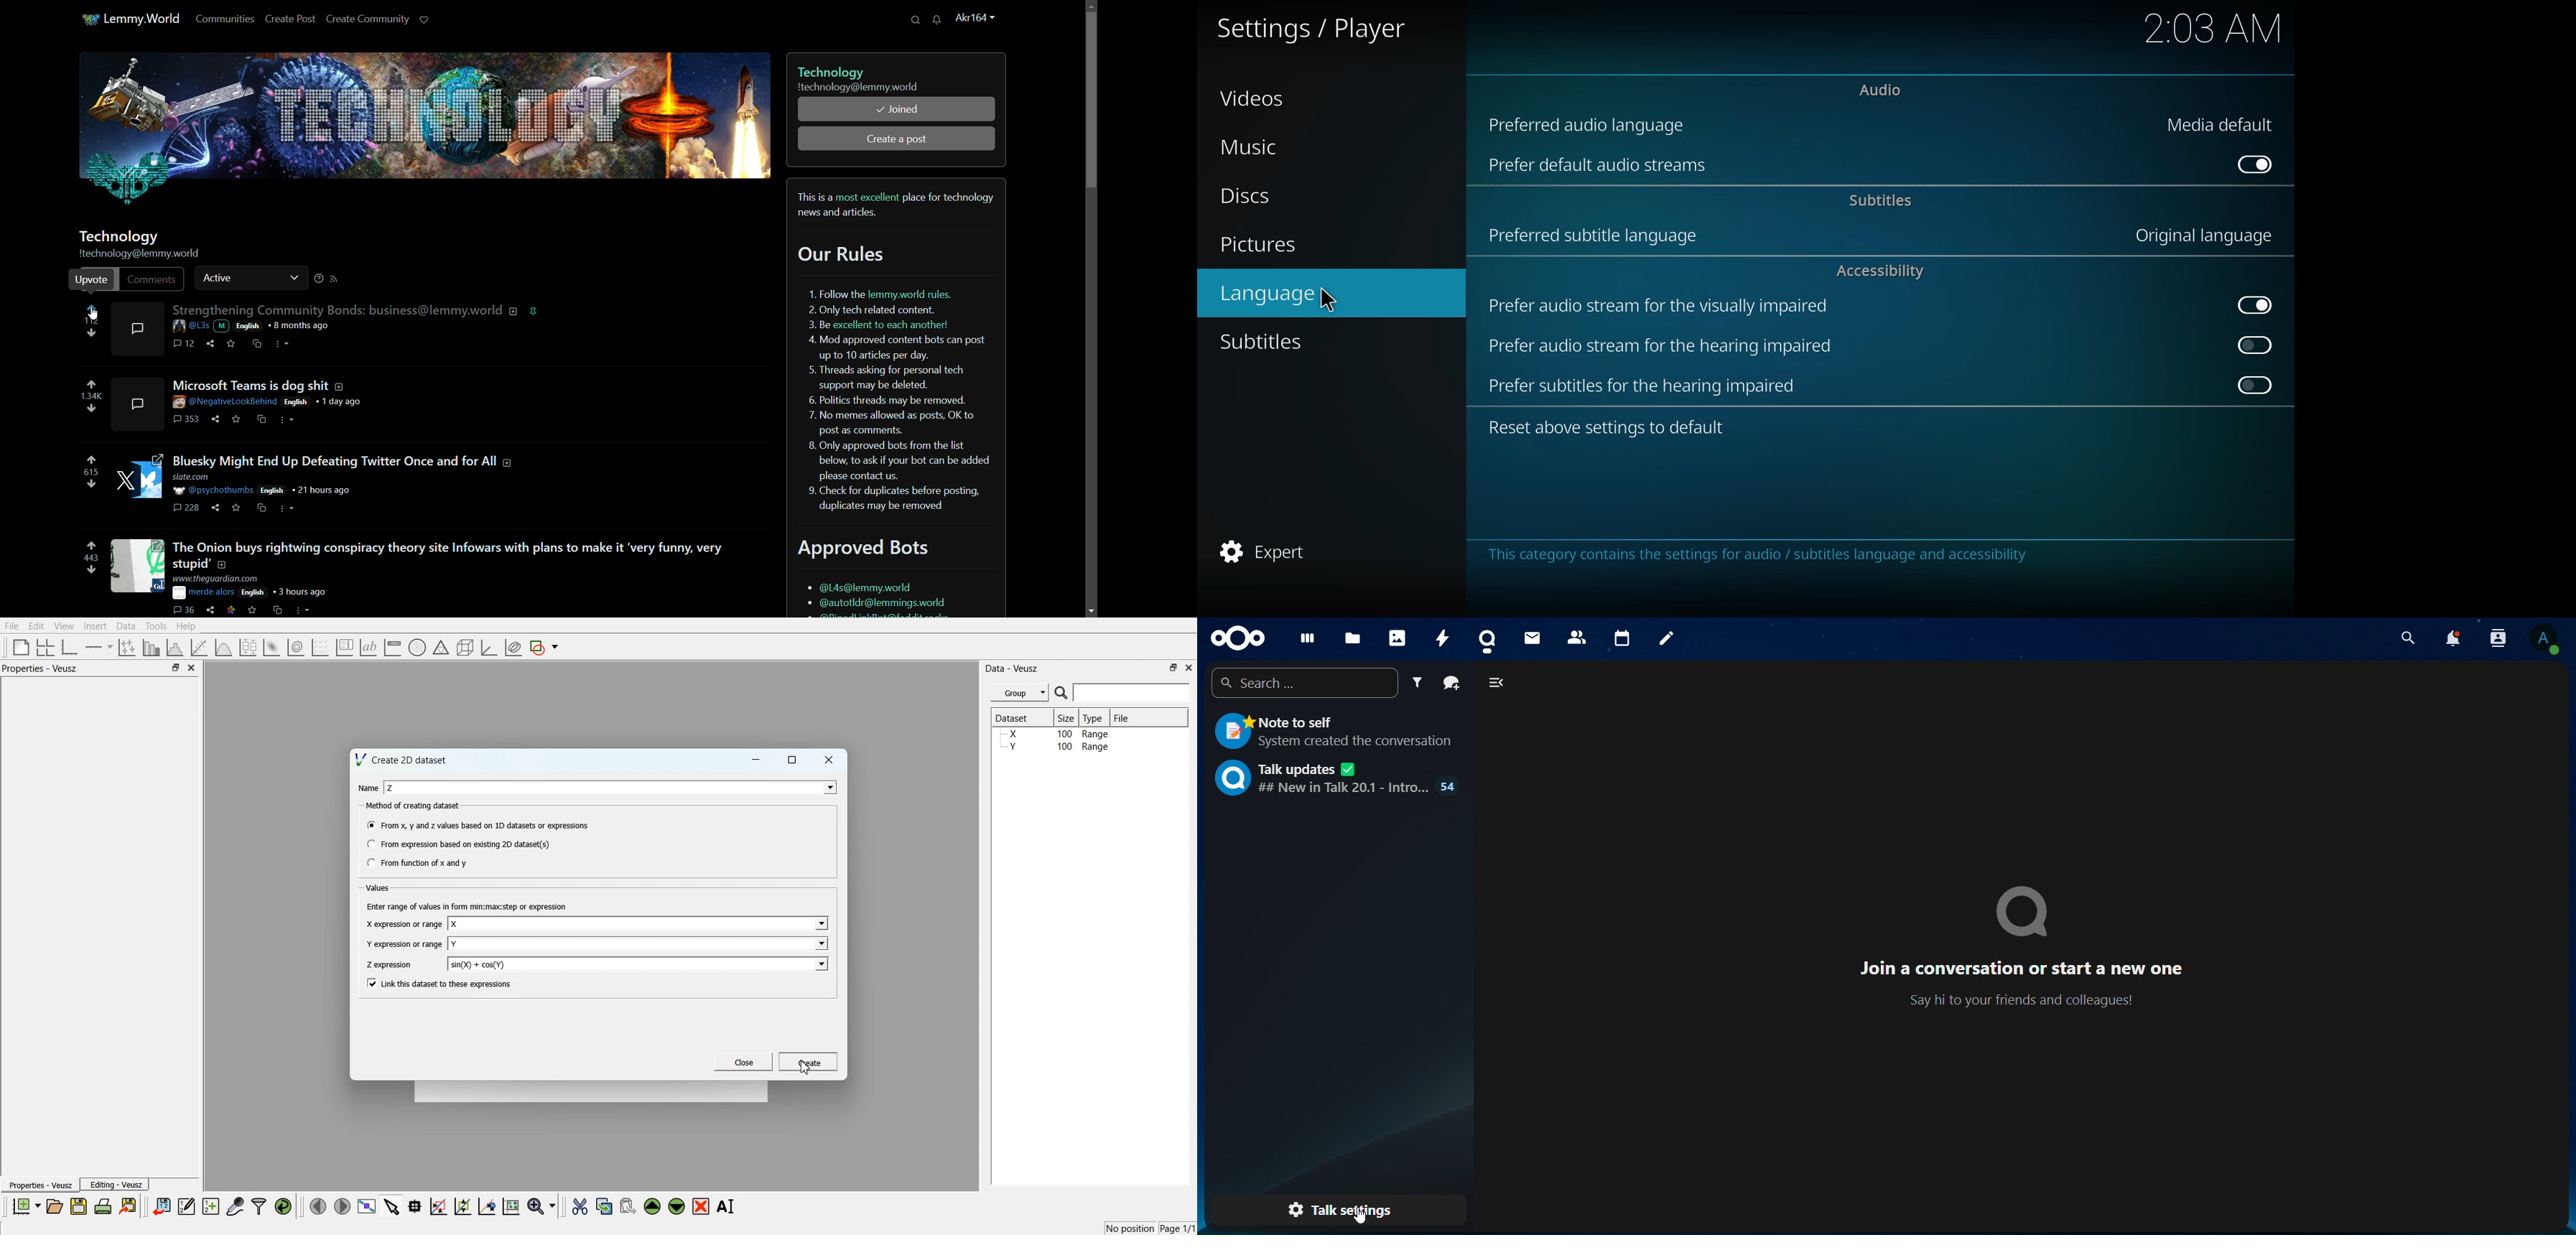 This screenshot has width=2576, height=1260. I want to click on contacts, so click(1575, 637).